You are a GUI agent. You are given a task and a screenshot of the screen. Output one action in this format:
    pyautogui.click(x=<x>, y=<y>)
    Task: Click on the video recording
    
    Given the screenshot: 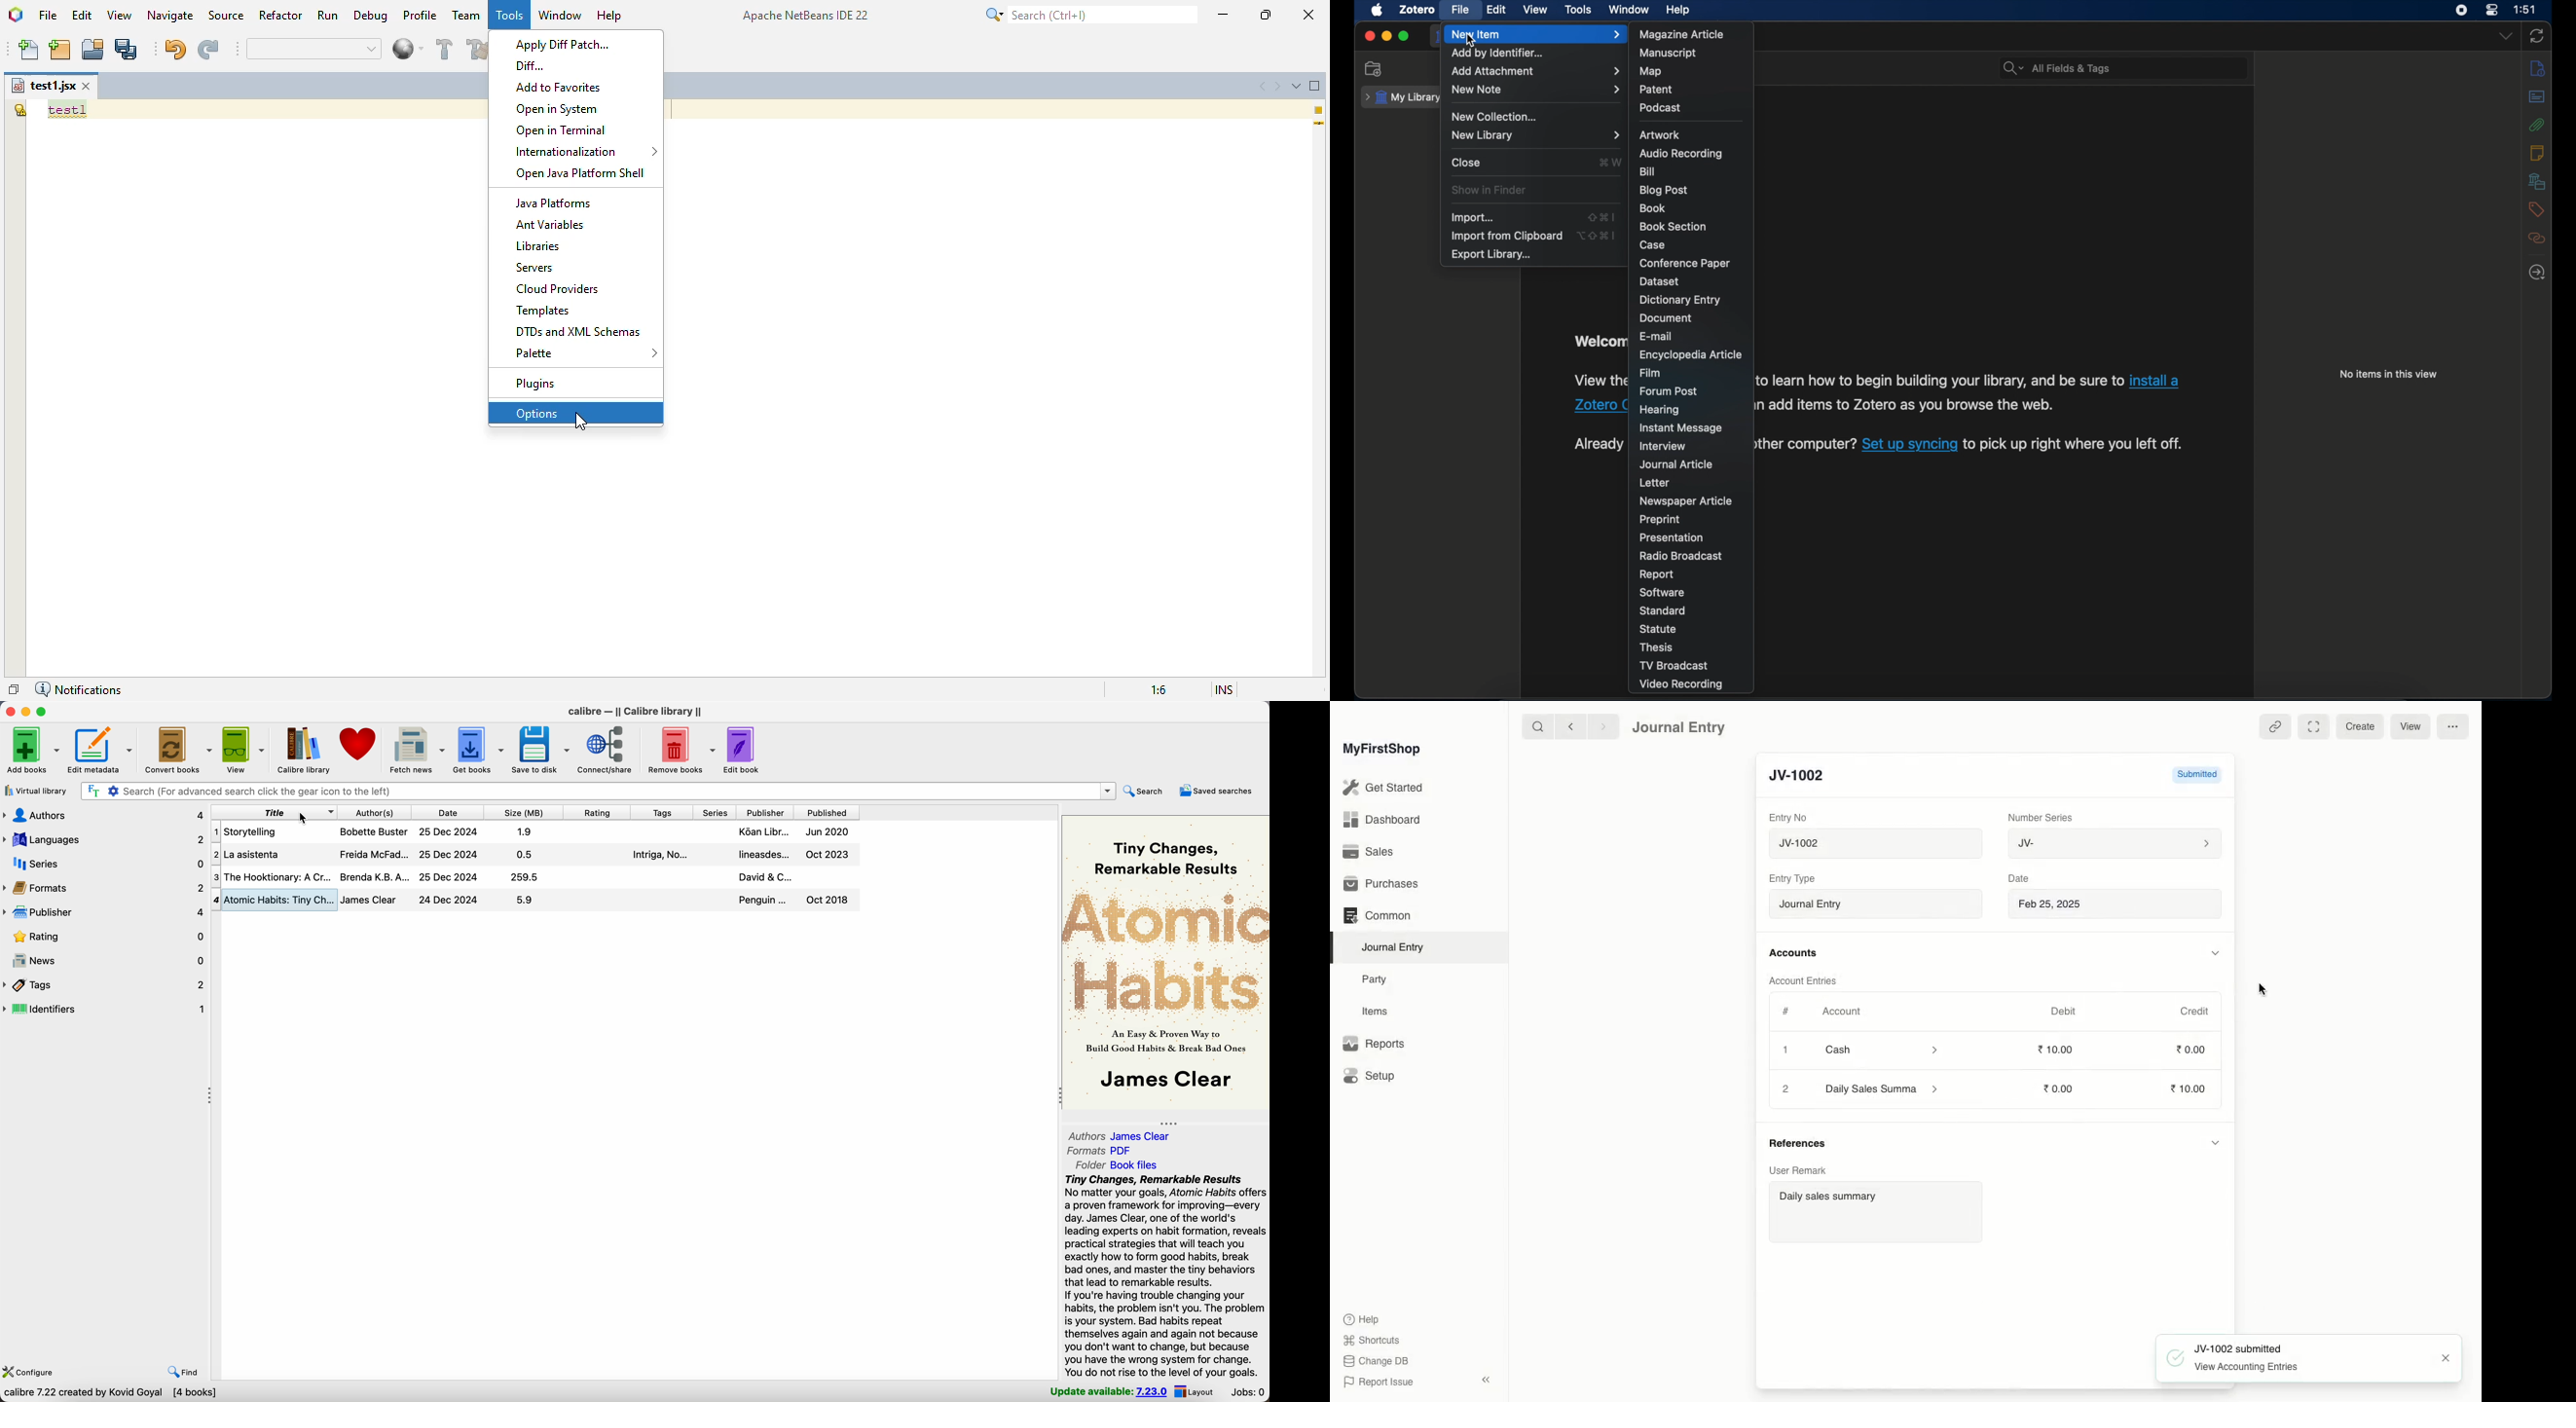 What is the action you would take?
    pyautogui.click(x=1682, y=685)
    